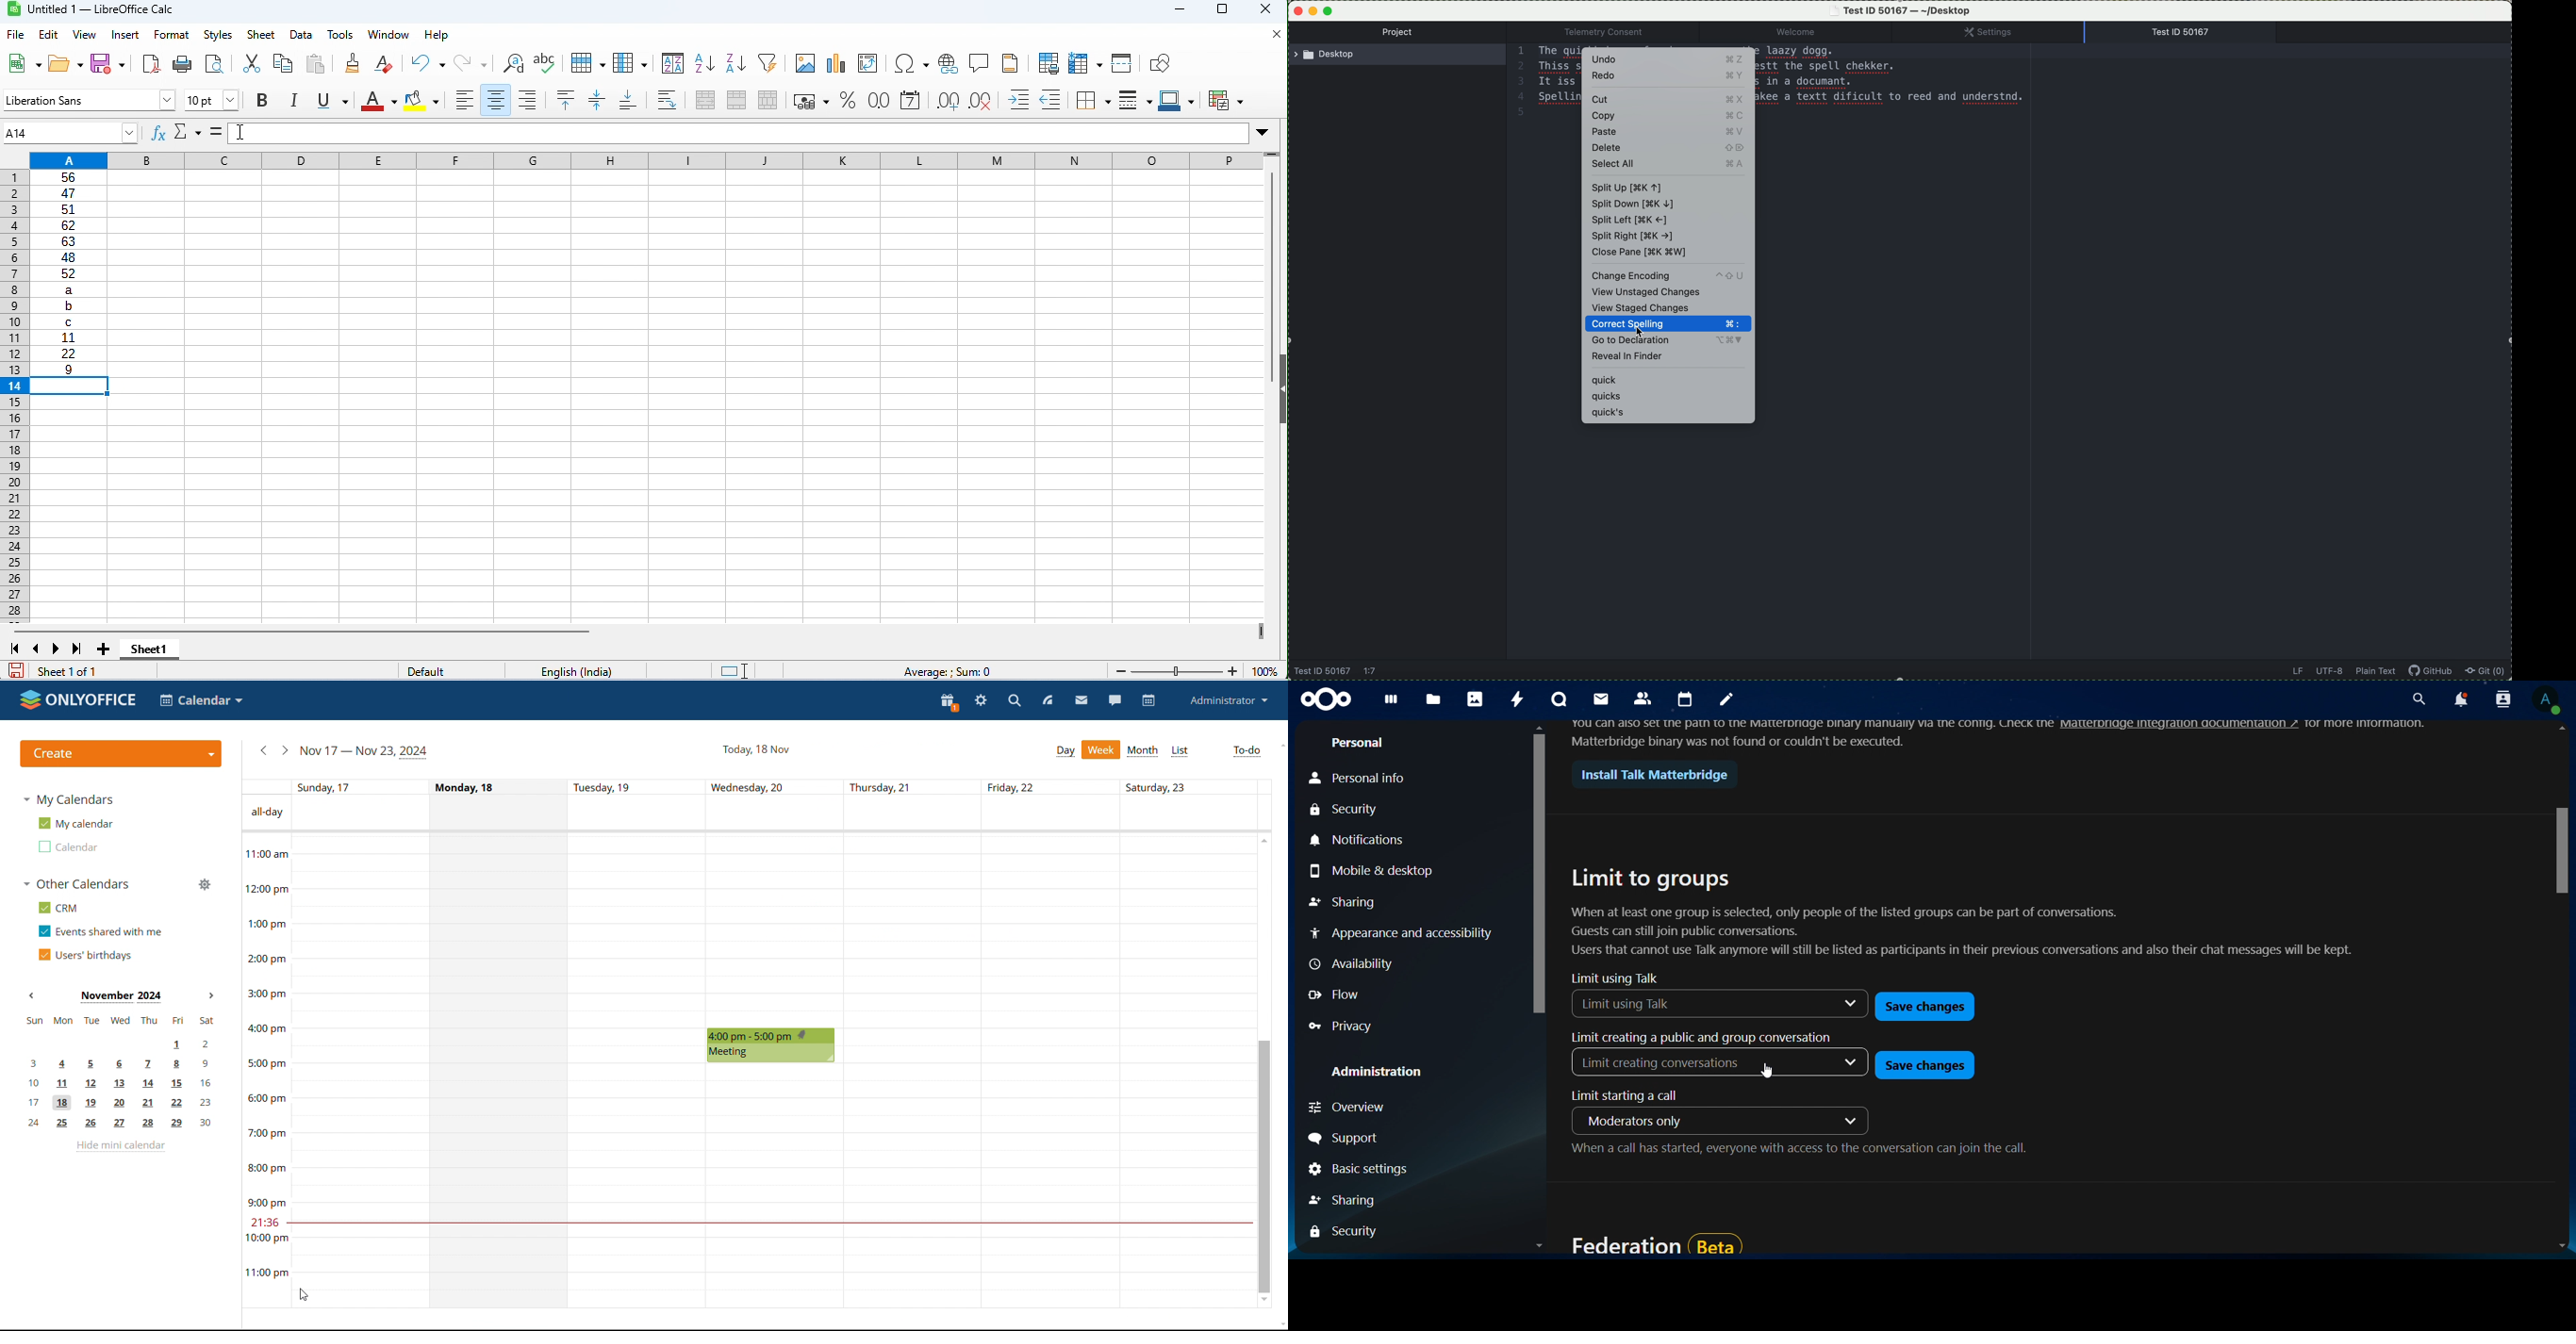  What do you see at coordinates (1399, 842) in the screenshot?
I see `Notifications` at bounding box center [1399, 842].